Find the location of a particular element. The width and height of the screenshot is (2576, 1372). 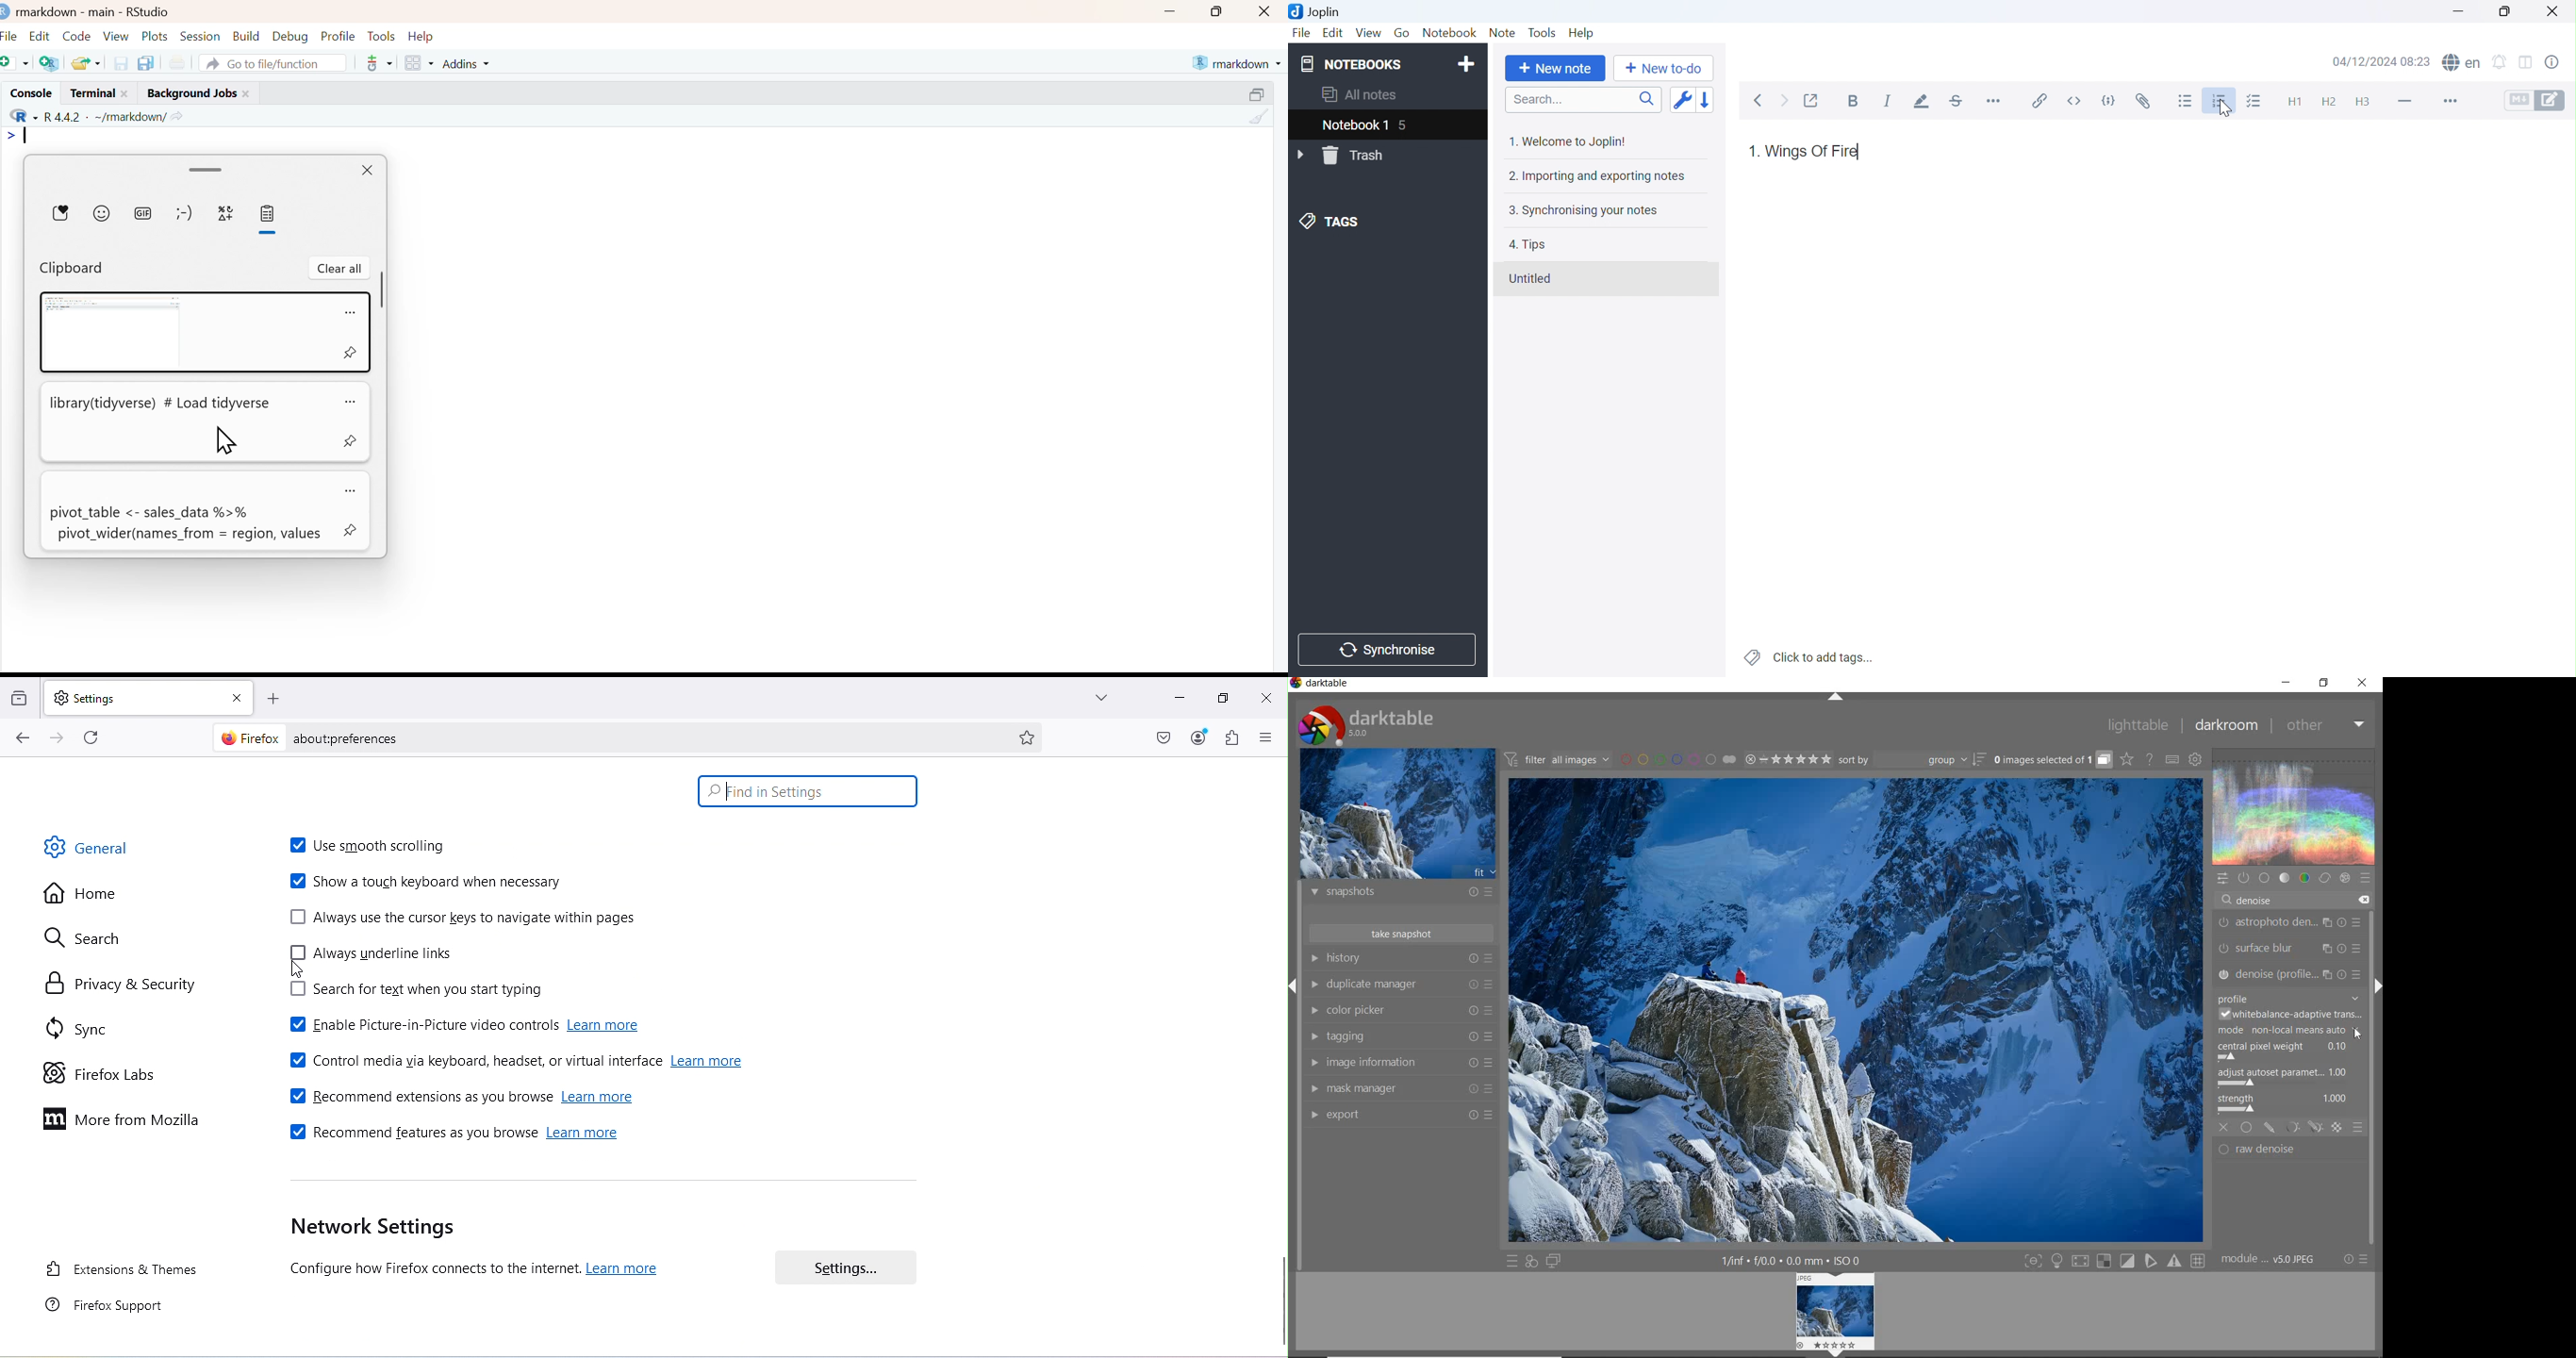

Clipboard is located at coordinates (74, 267).